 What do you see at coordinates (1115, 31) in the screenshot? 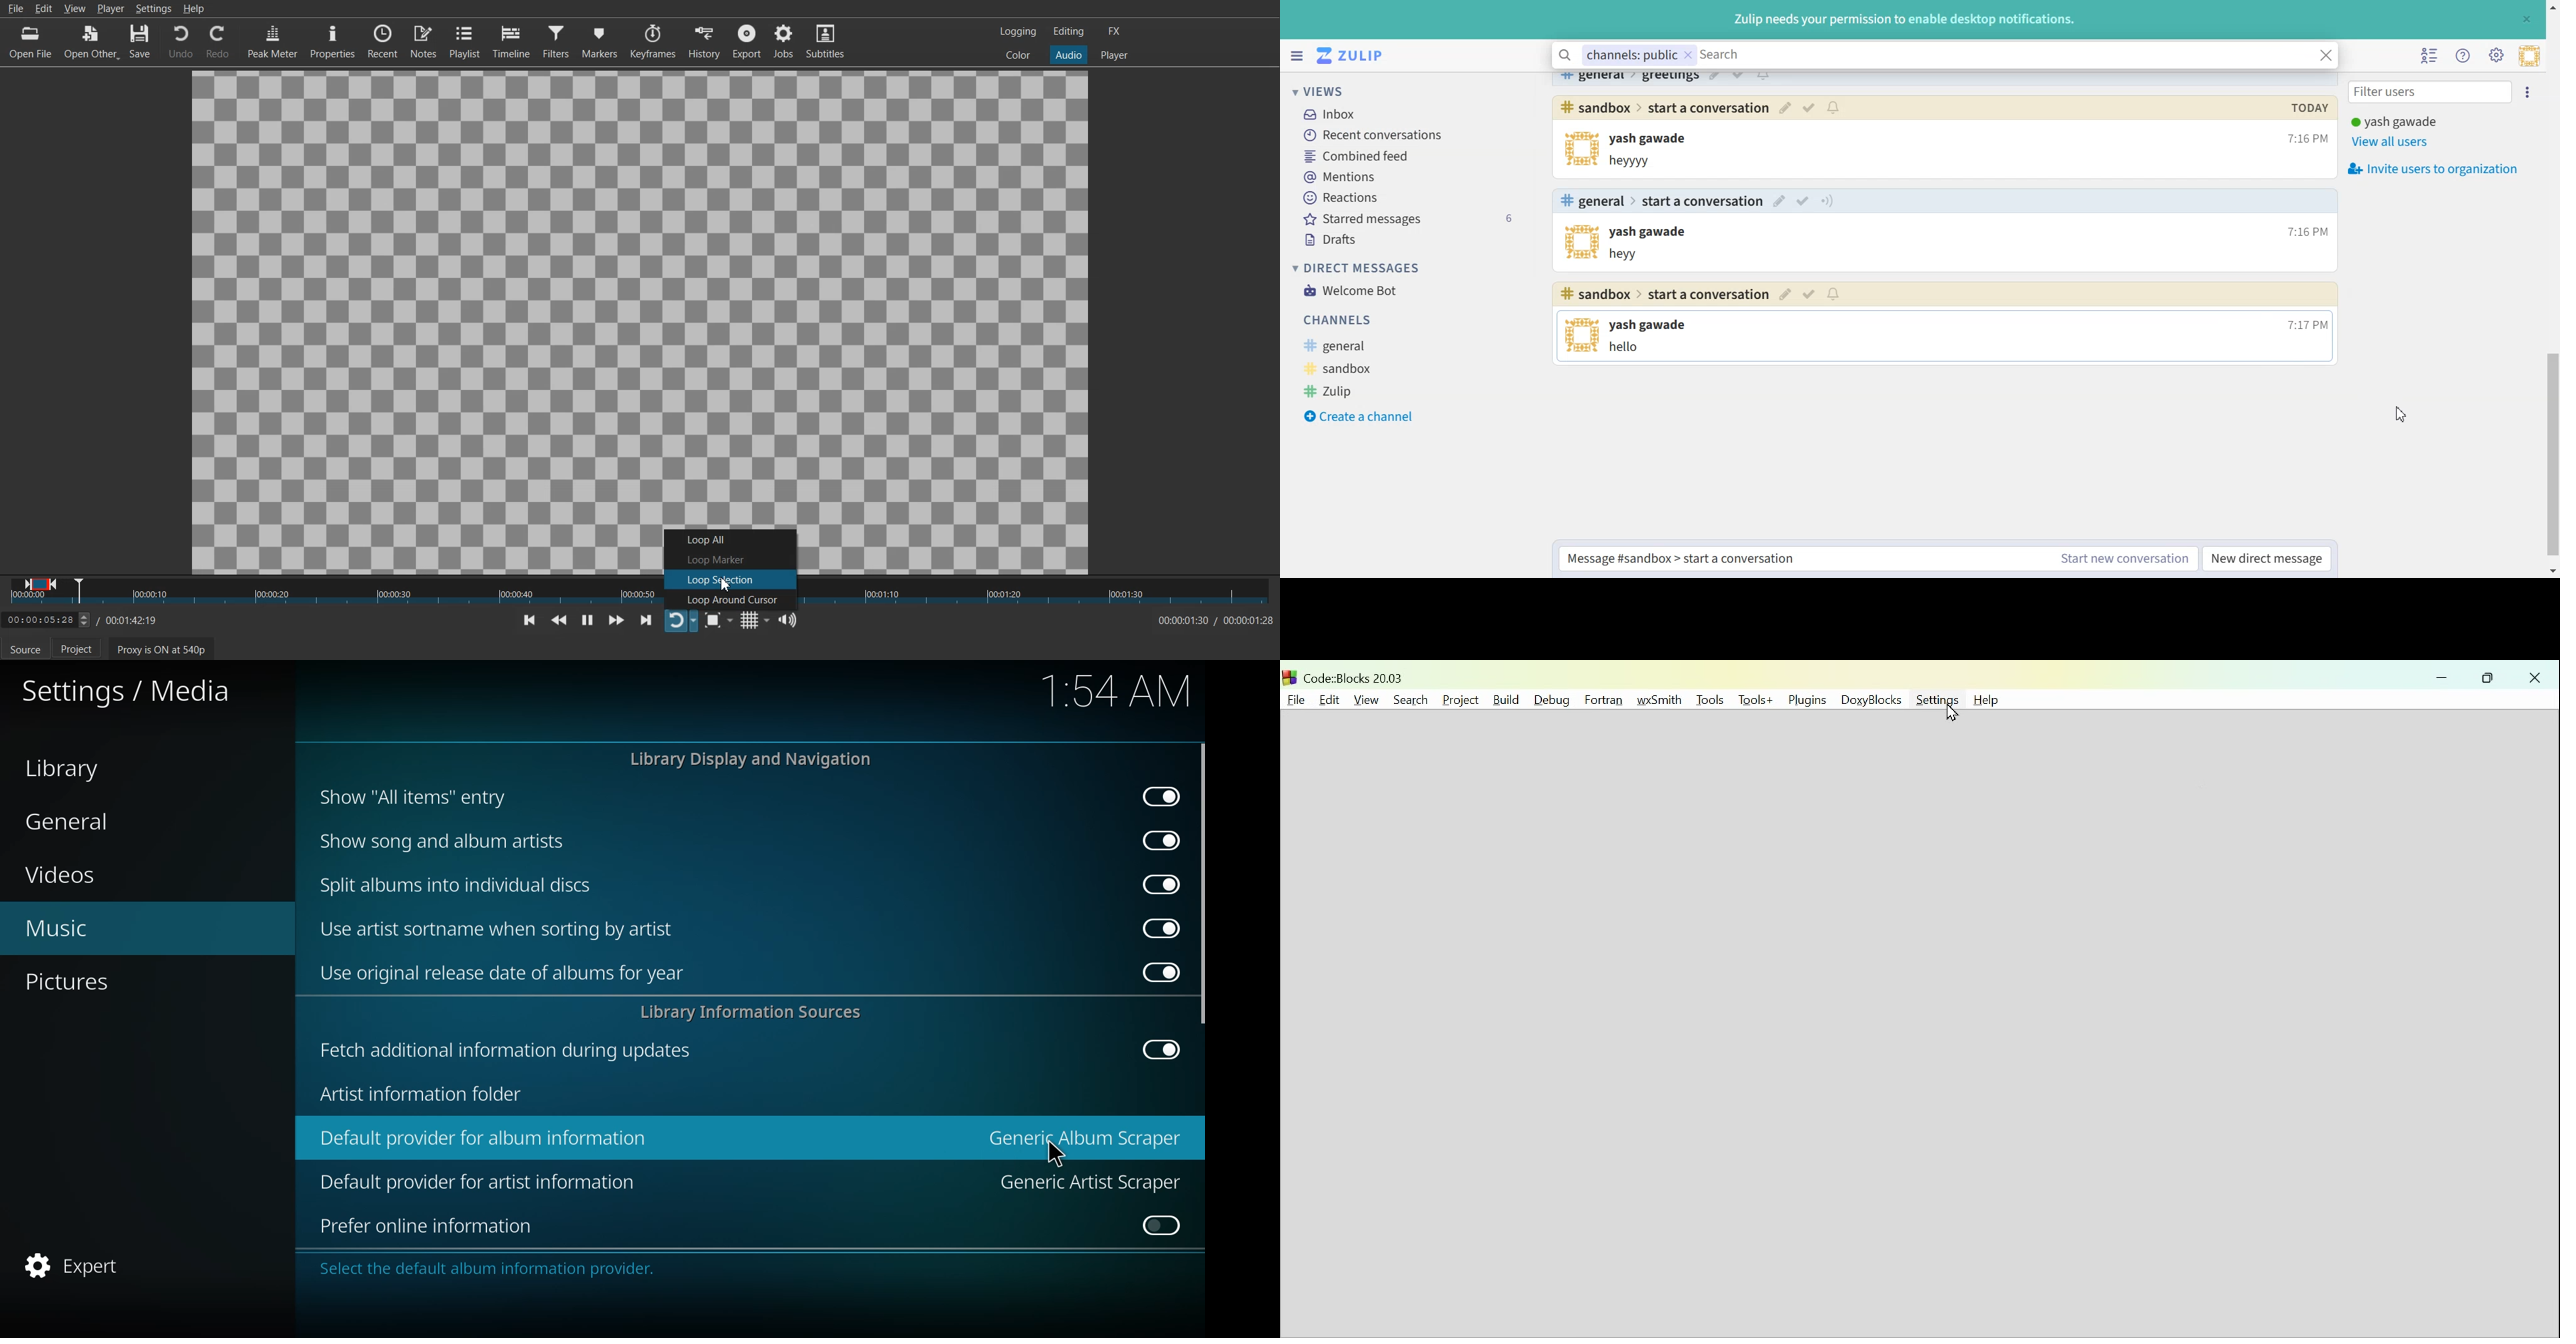
I see `FX` at bounding box center [1115, 31].